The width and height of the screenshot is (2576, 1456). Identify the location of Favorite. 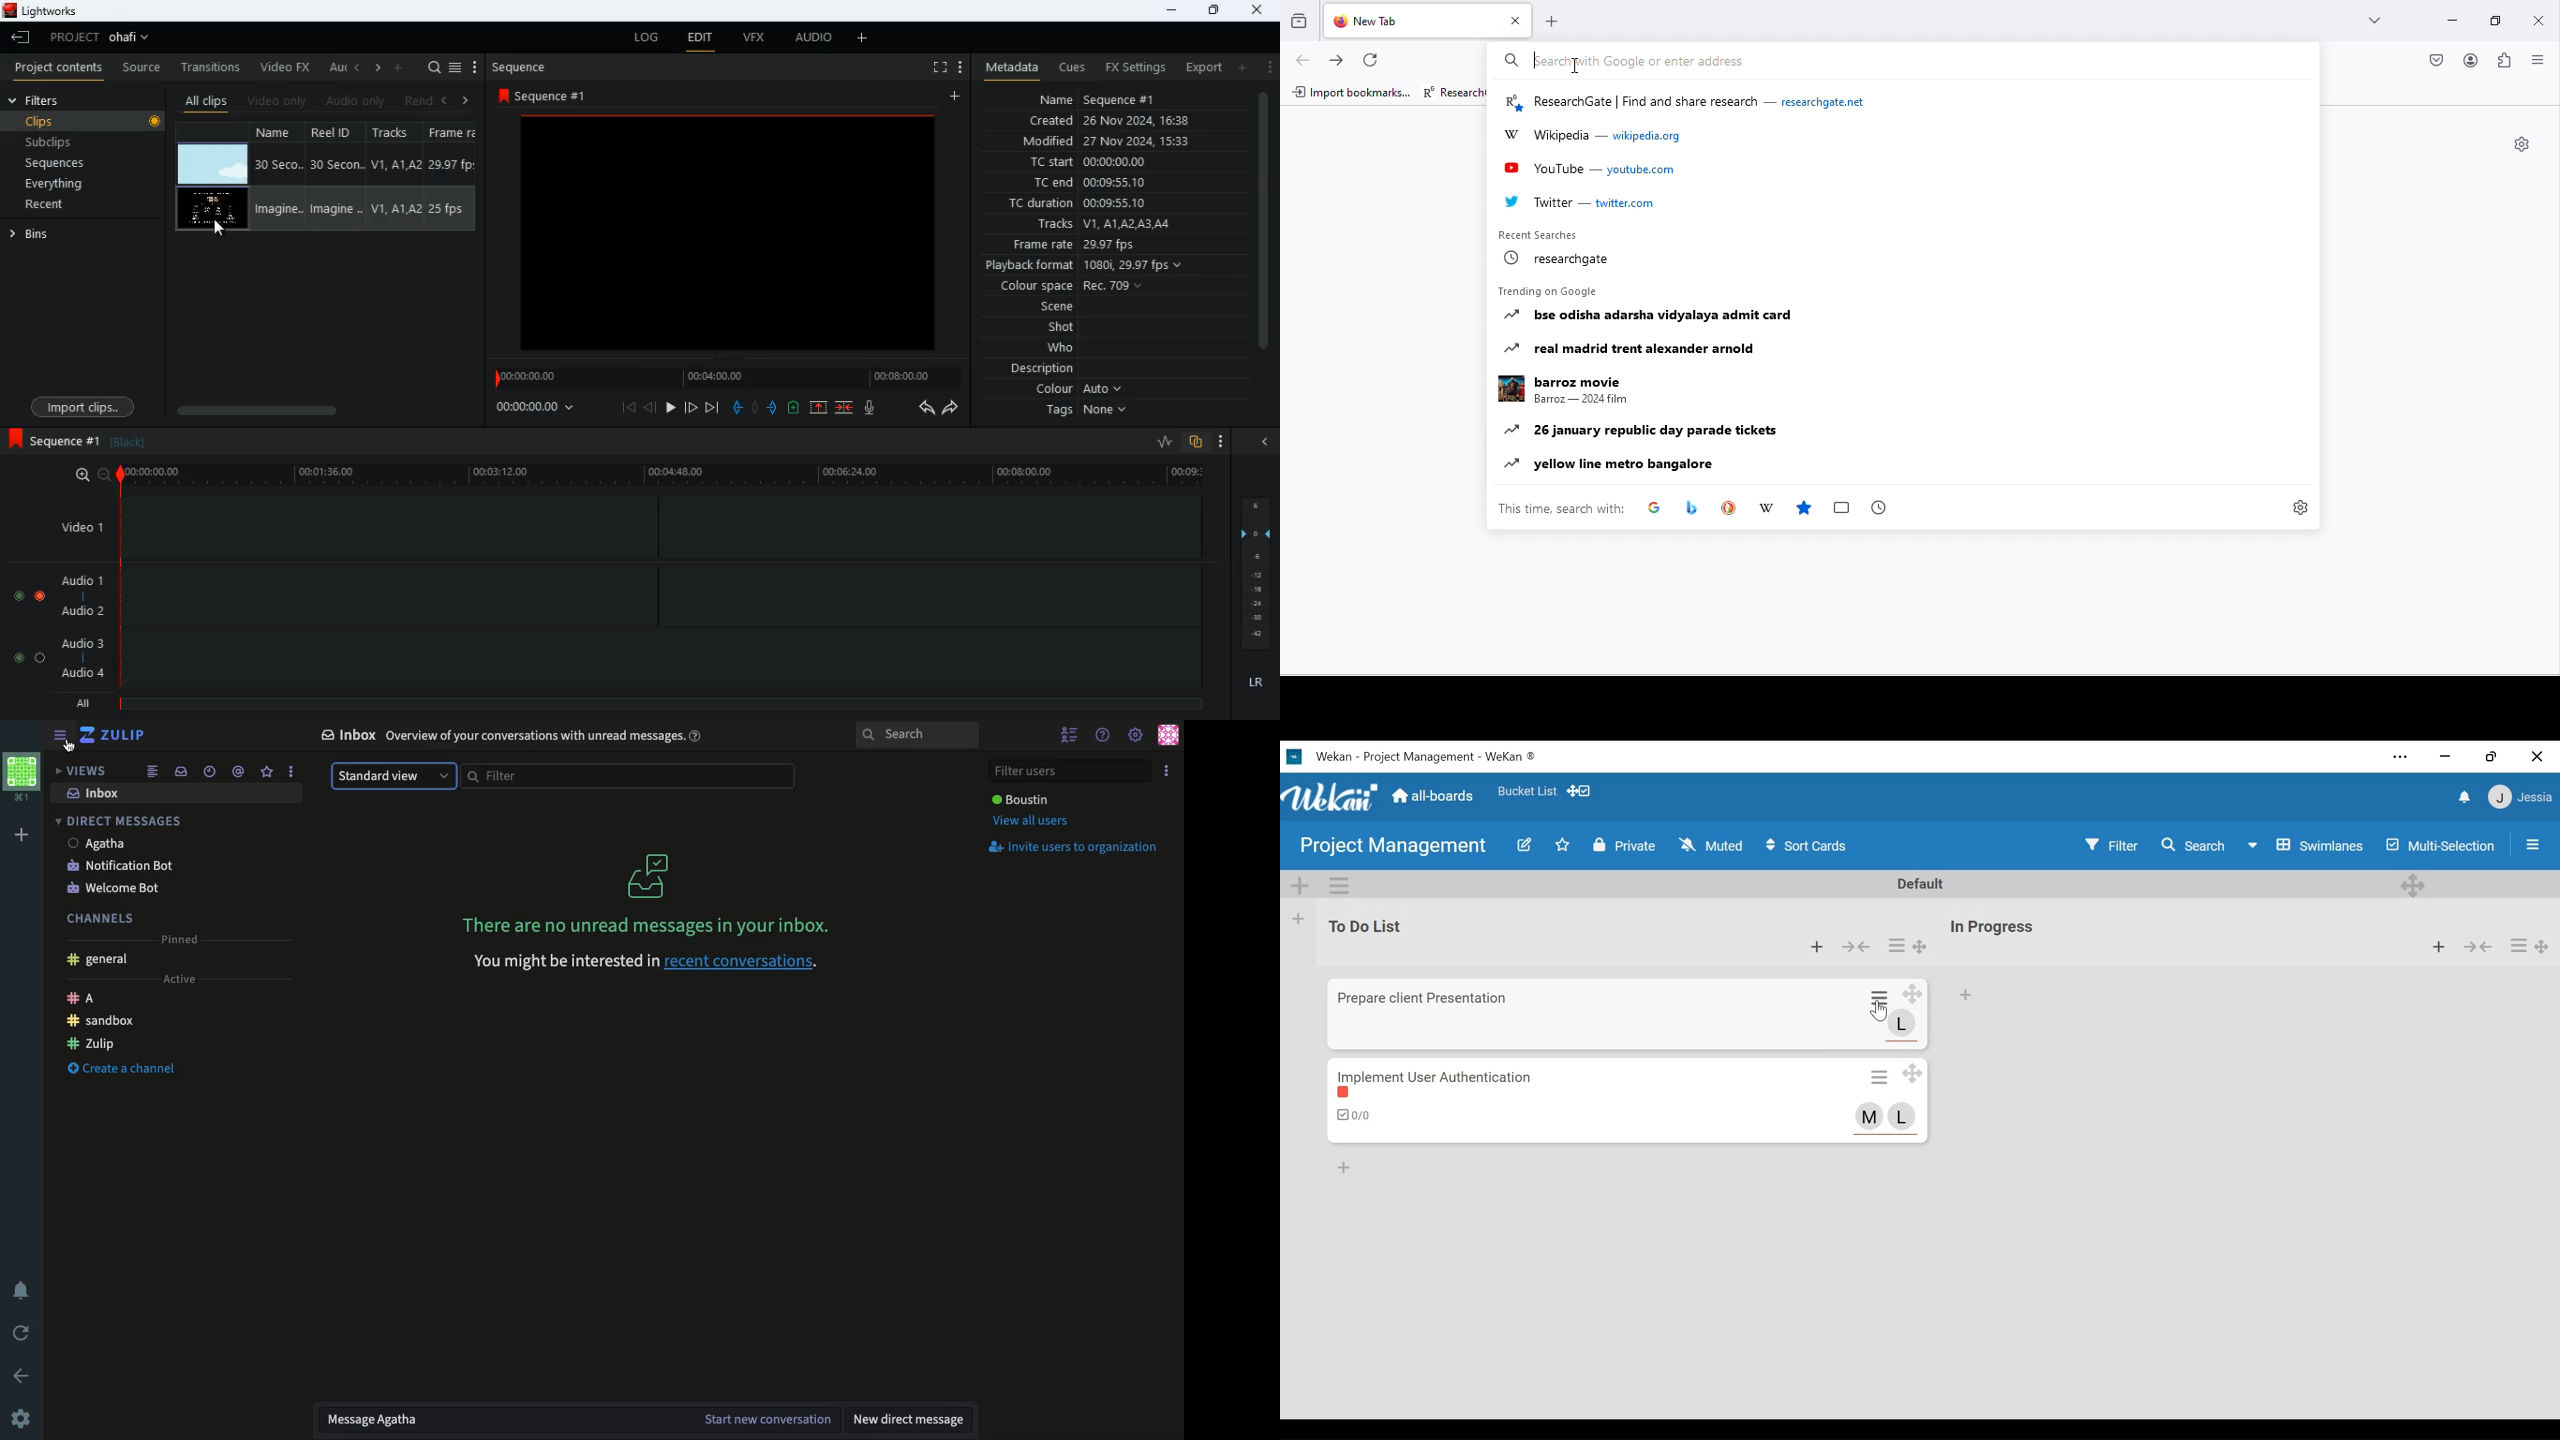
(268, 773).